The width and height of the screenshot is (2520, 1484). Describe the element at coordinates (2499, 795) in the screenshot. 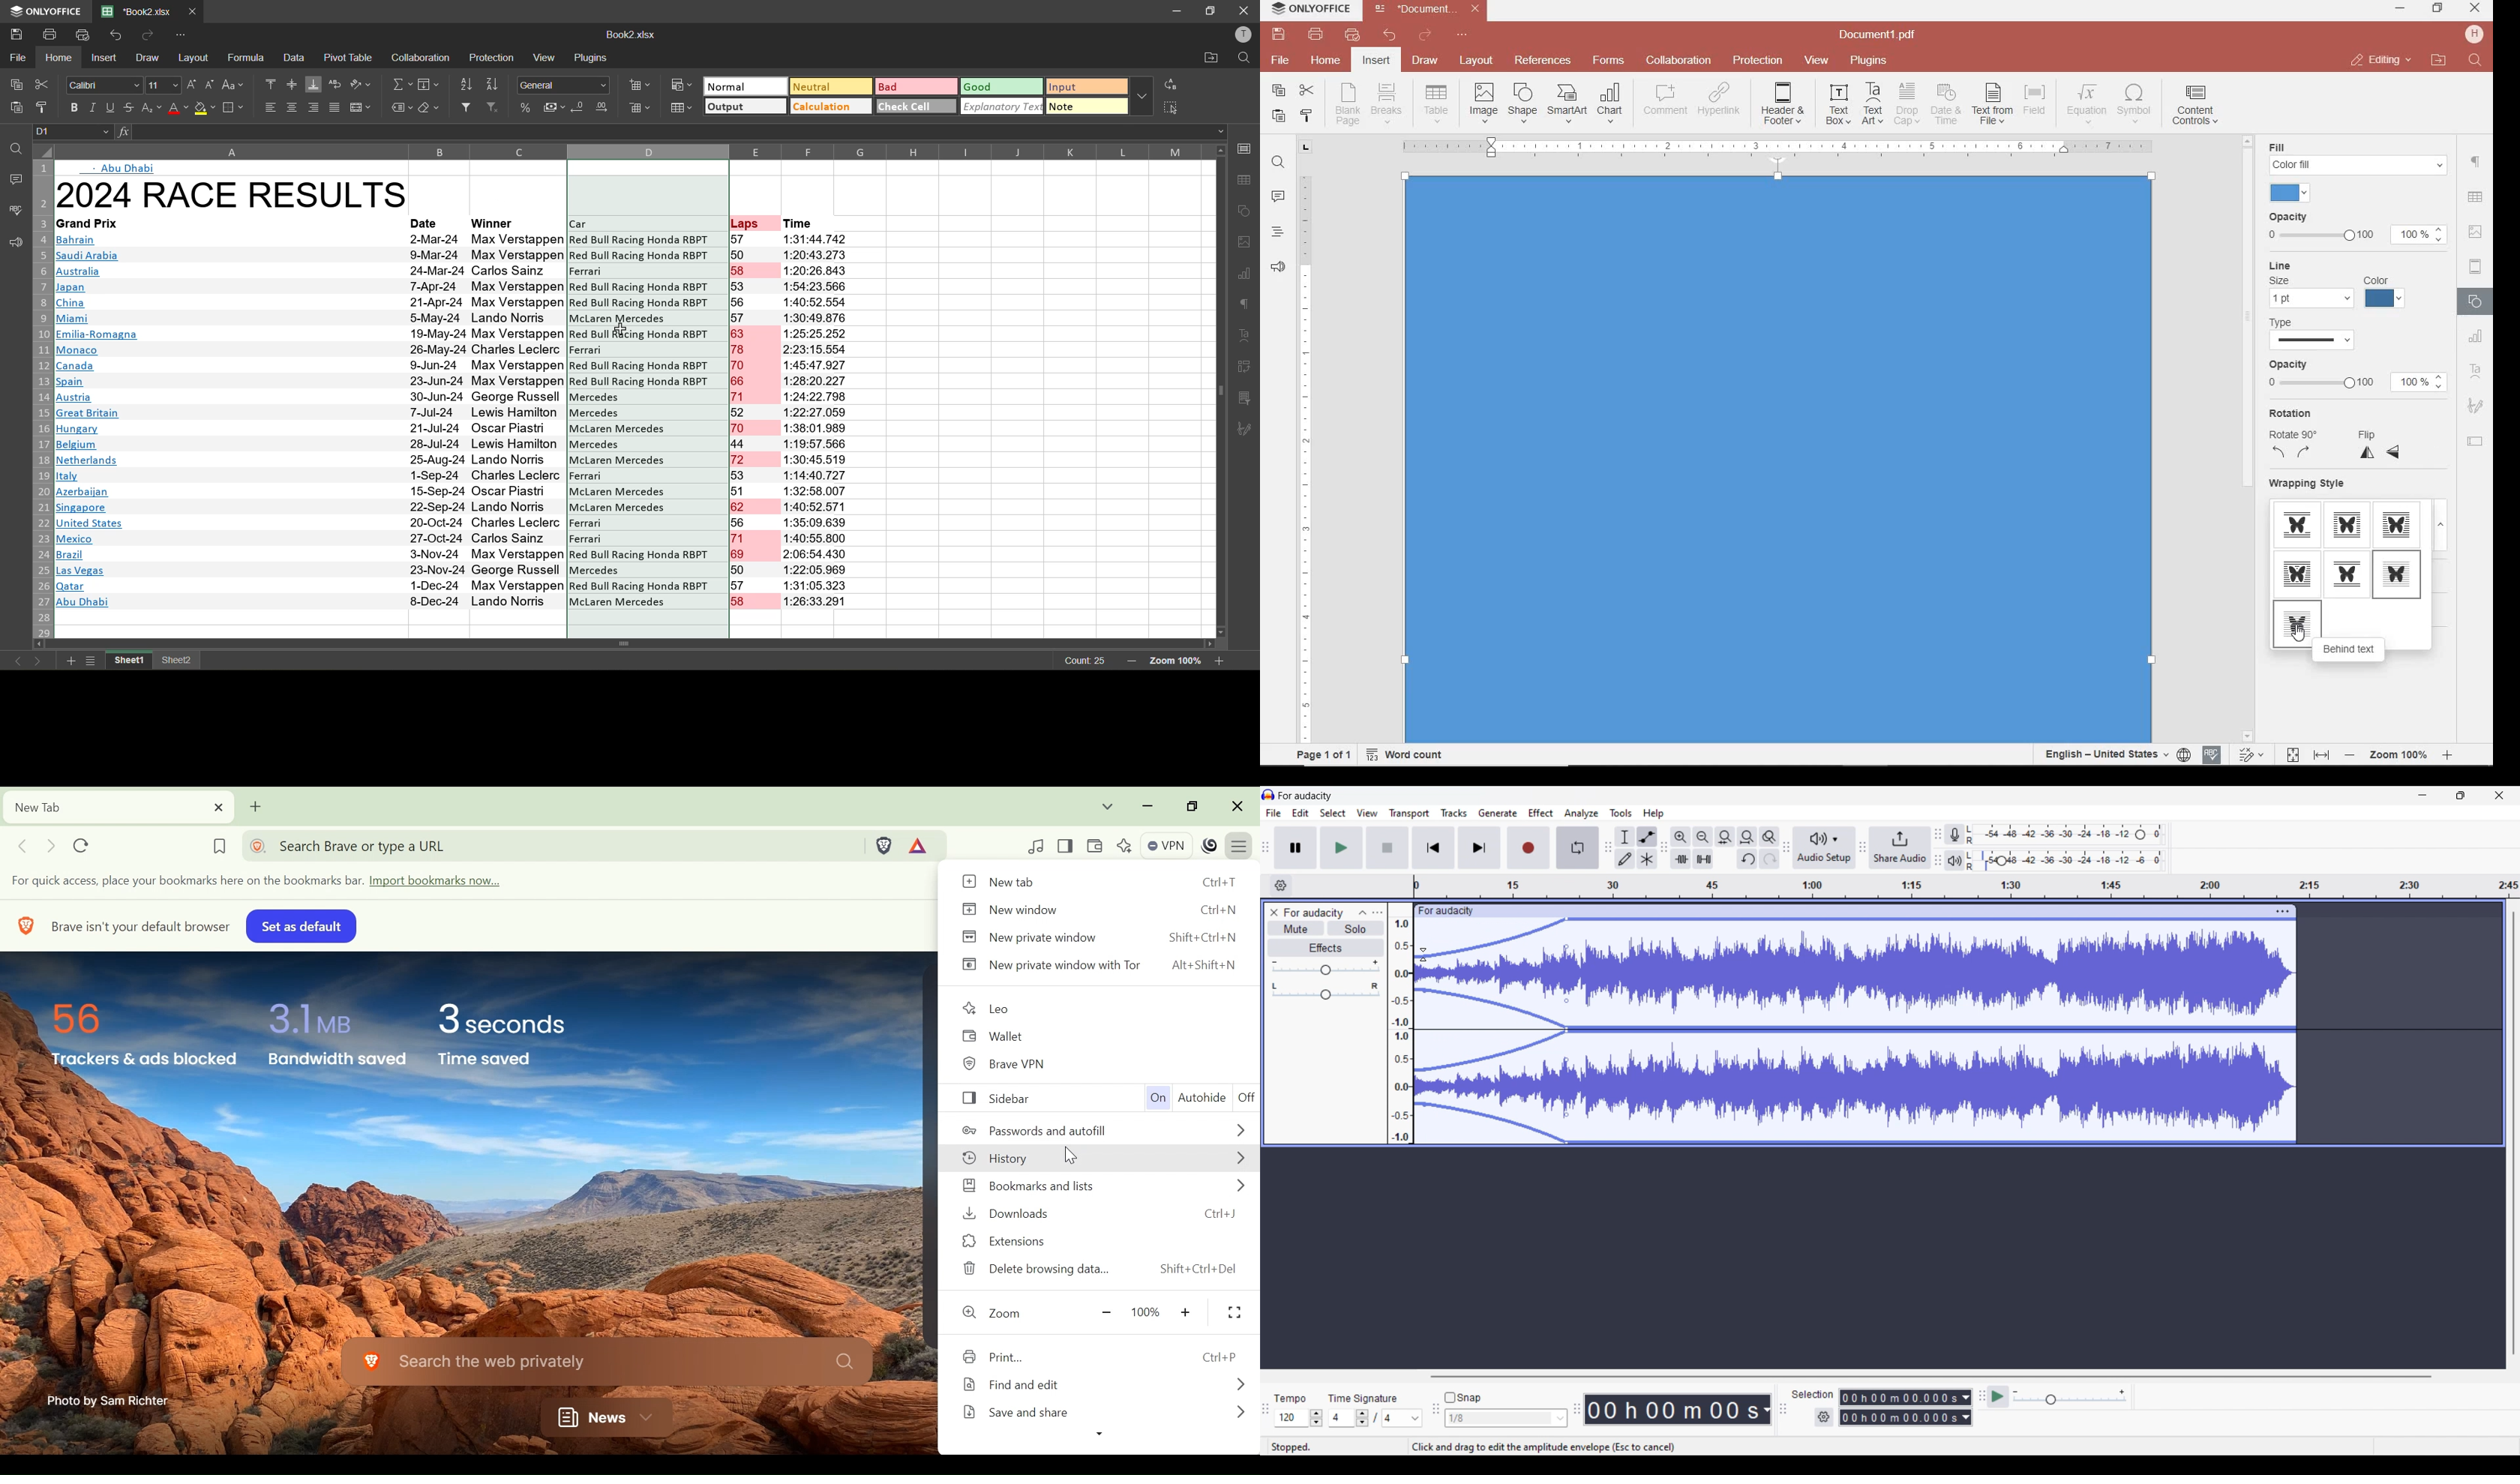

I see `Close interface` at that location.